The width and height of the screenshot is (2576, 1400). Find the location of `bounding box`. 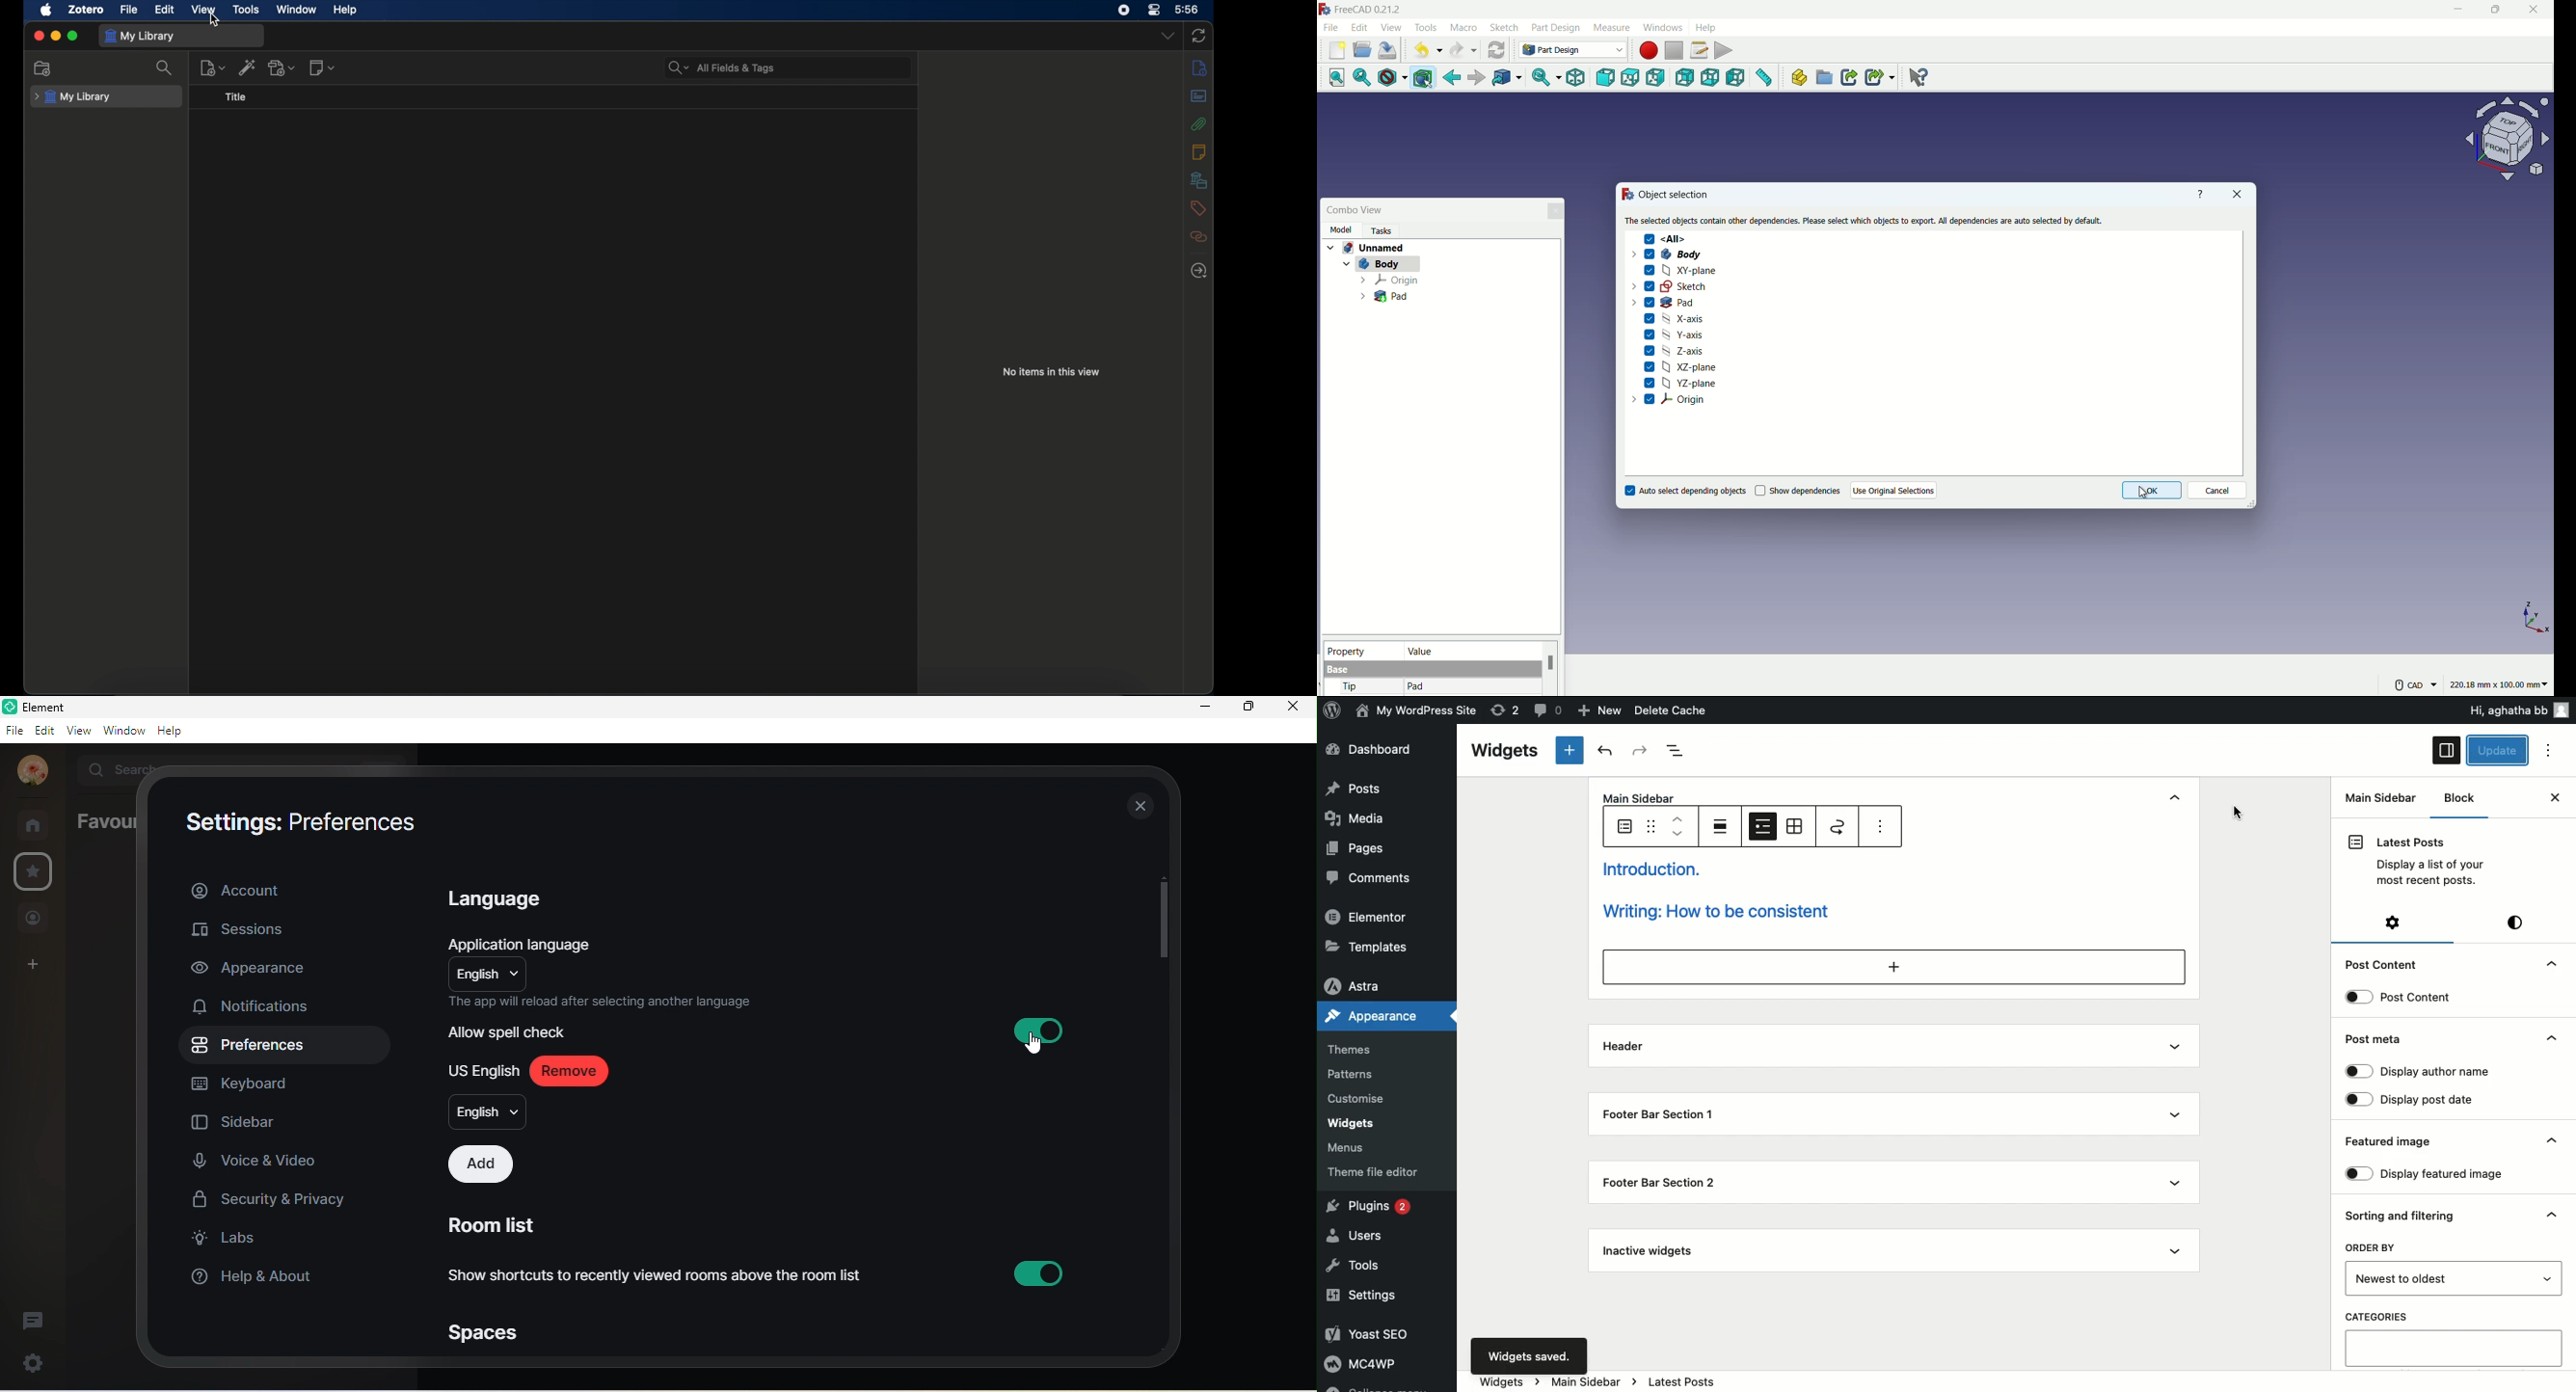

bounding box is located at coordinates (1425, 79).